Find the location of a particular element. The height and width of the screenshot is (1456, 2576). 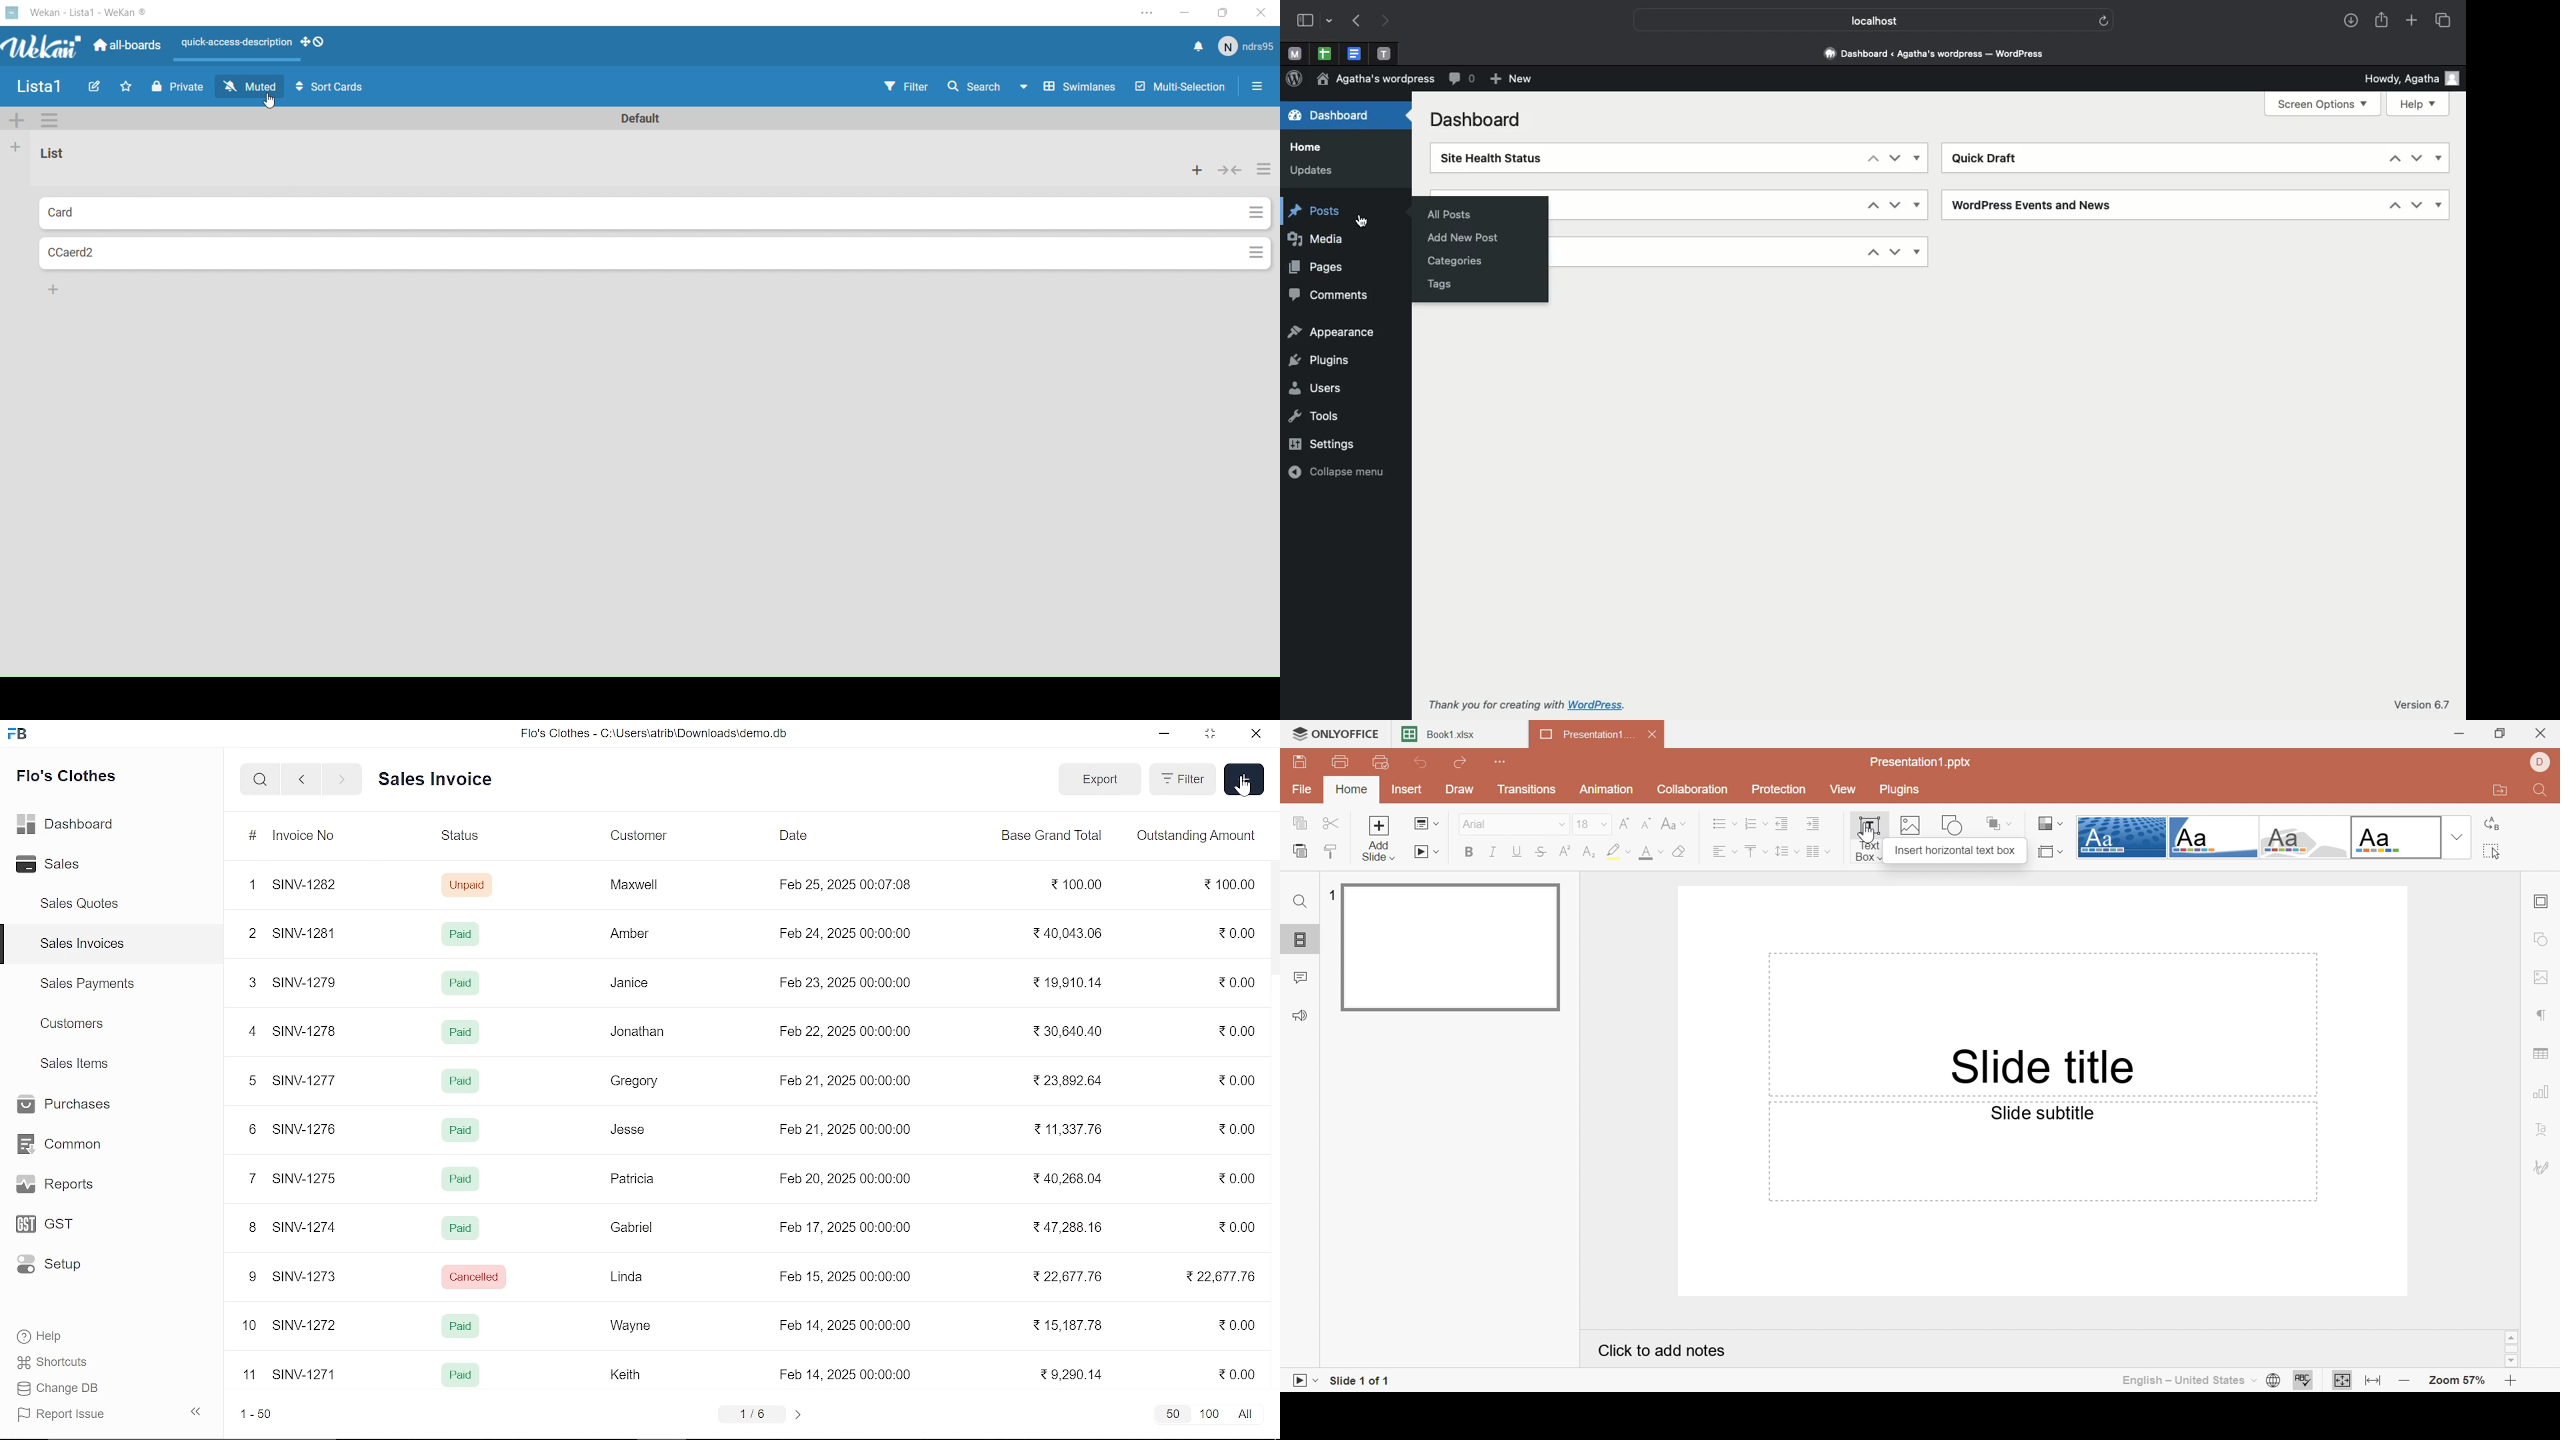

add item is located at coordinates (1244, 779).